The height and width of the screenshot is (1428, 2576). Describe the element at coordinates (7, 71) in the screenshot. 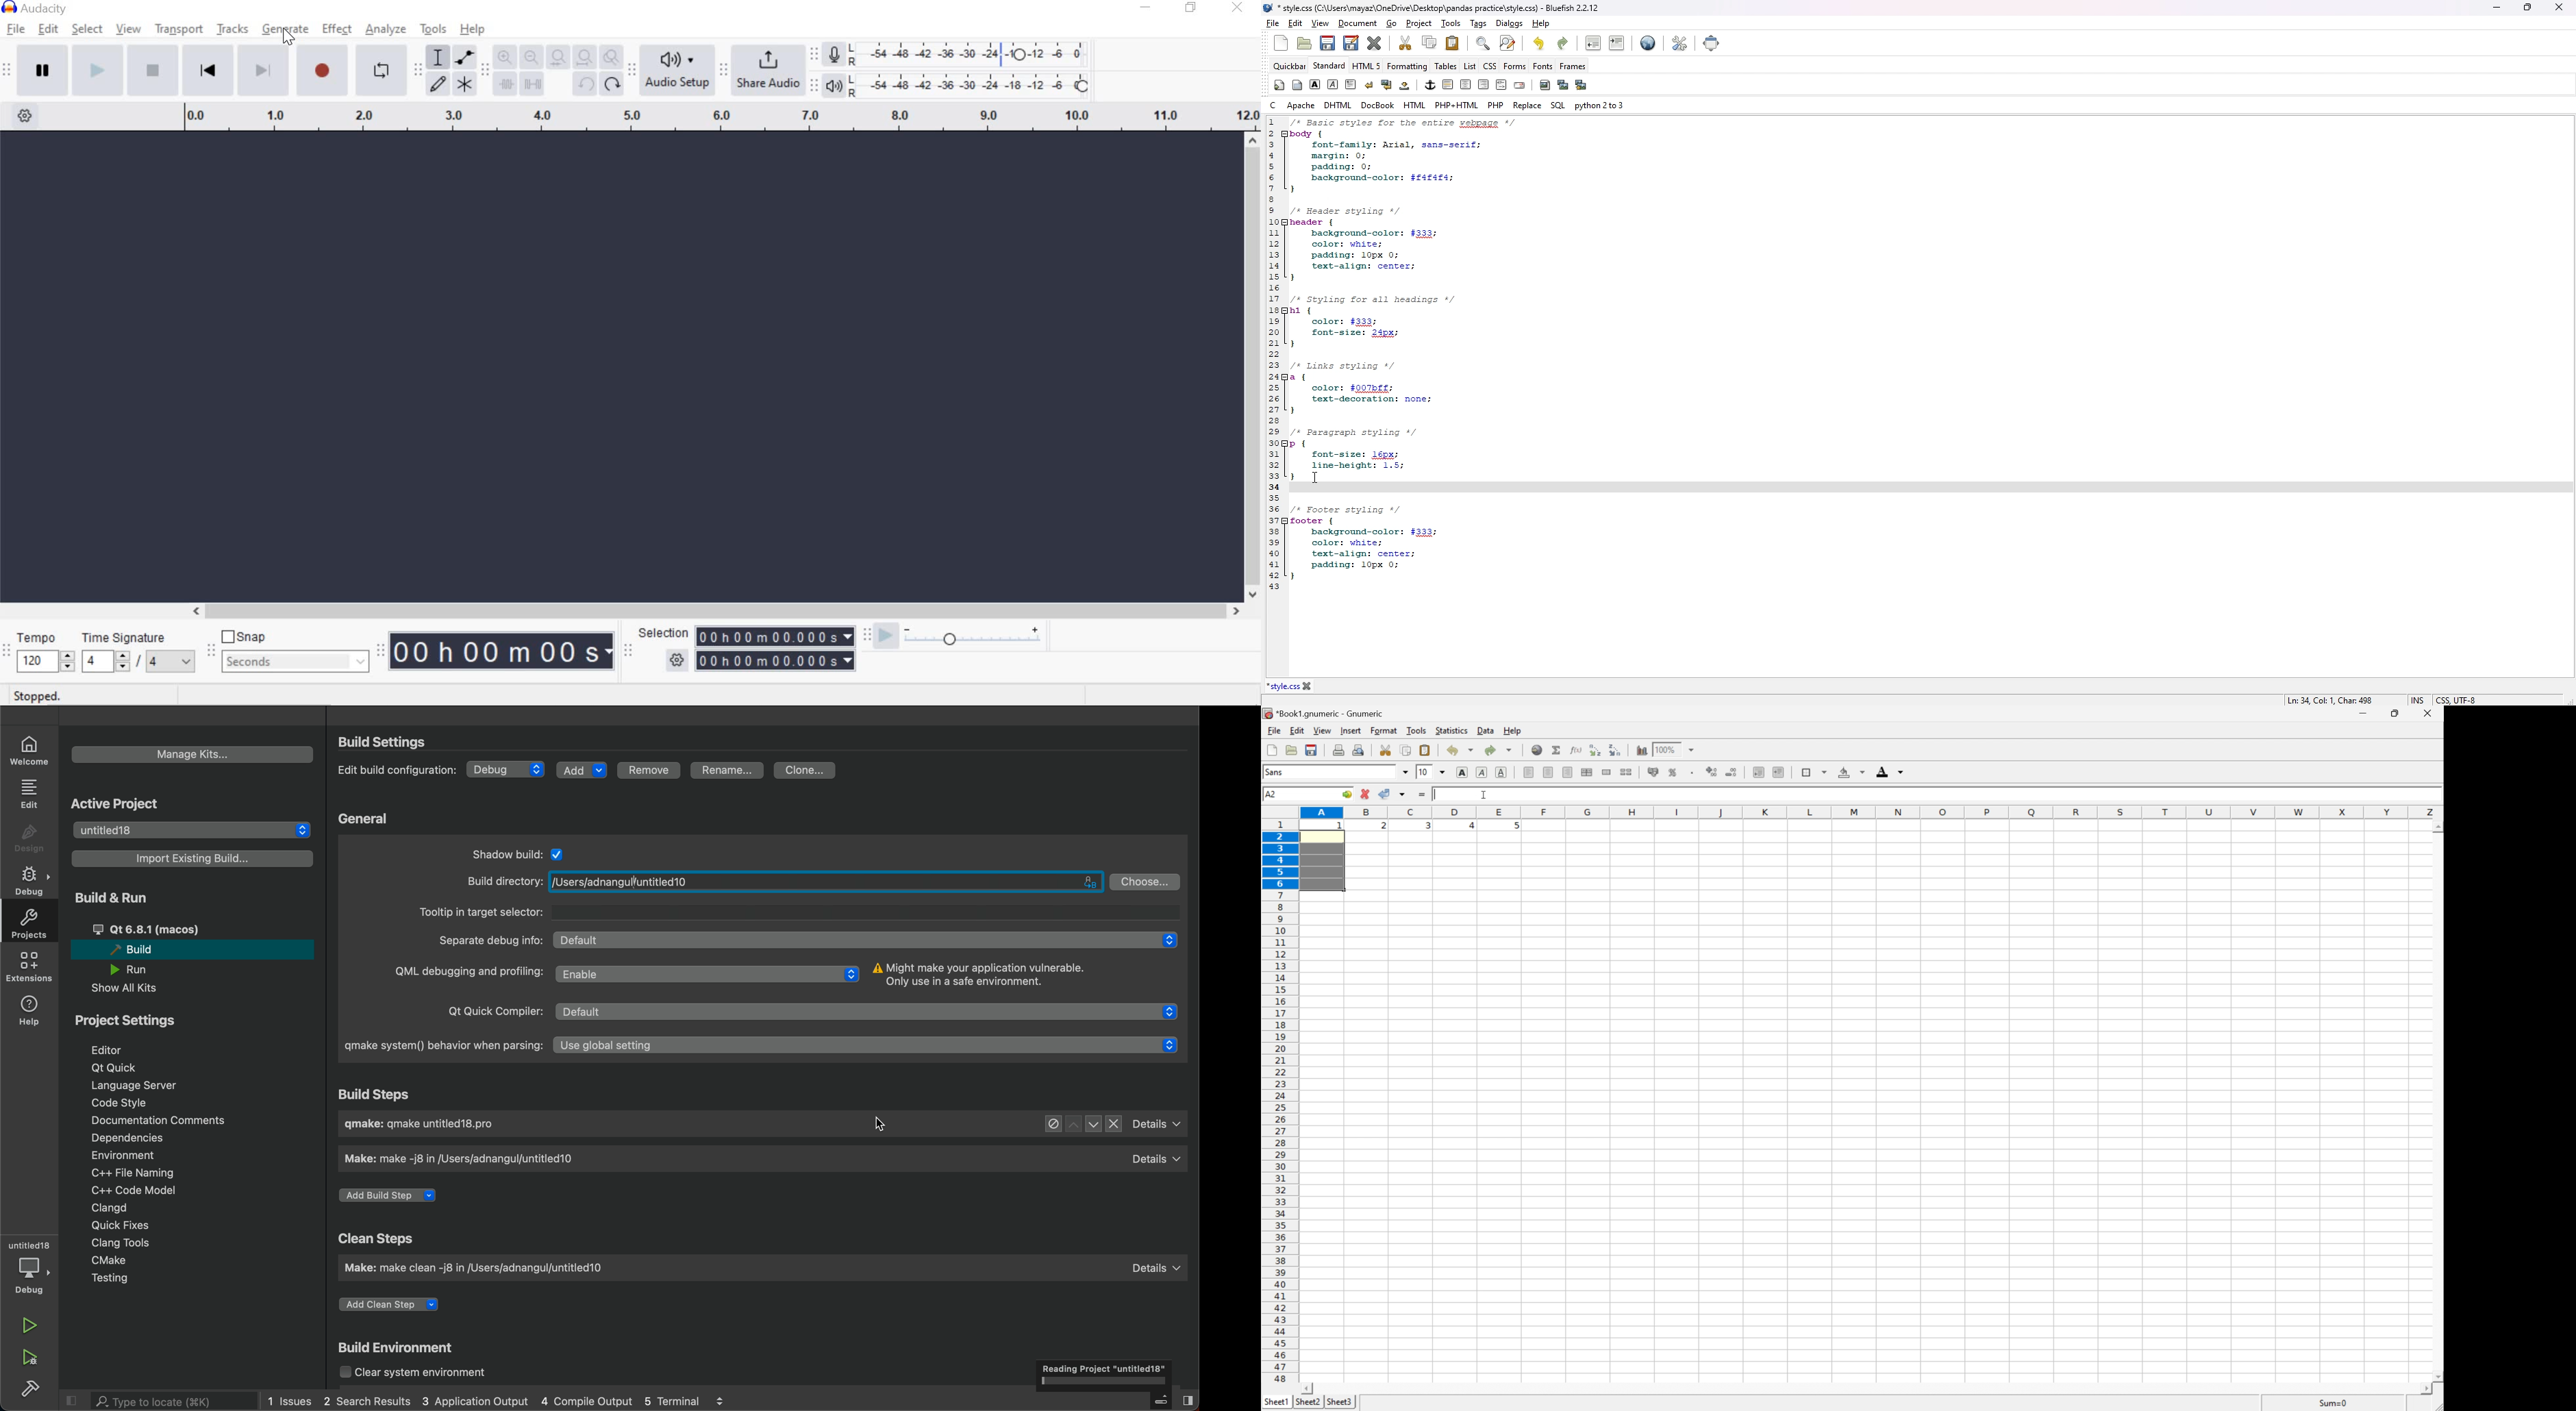

I see `Transport toolbar` at that location.